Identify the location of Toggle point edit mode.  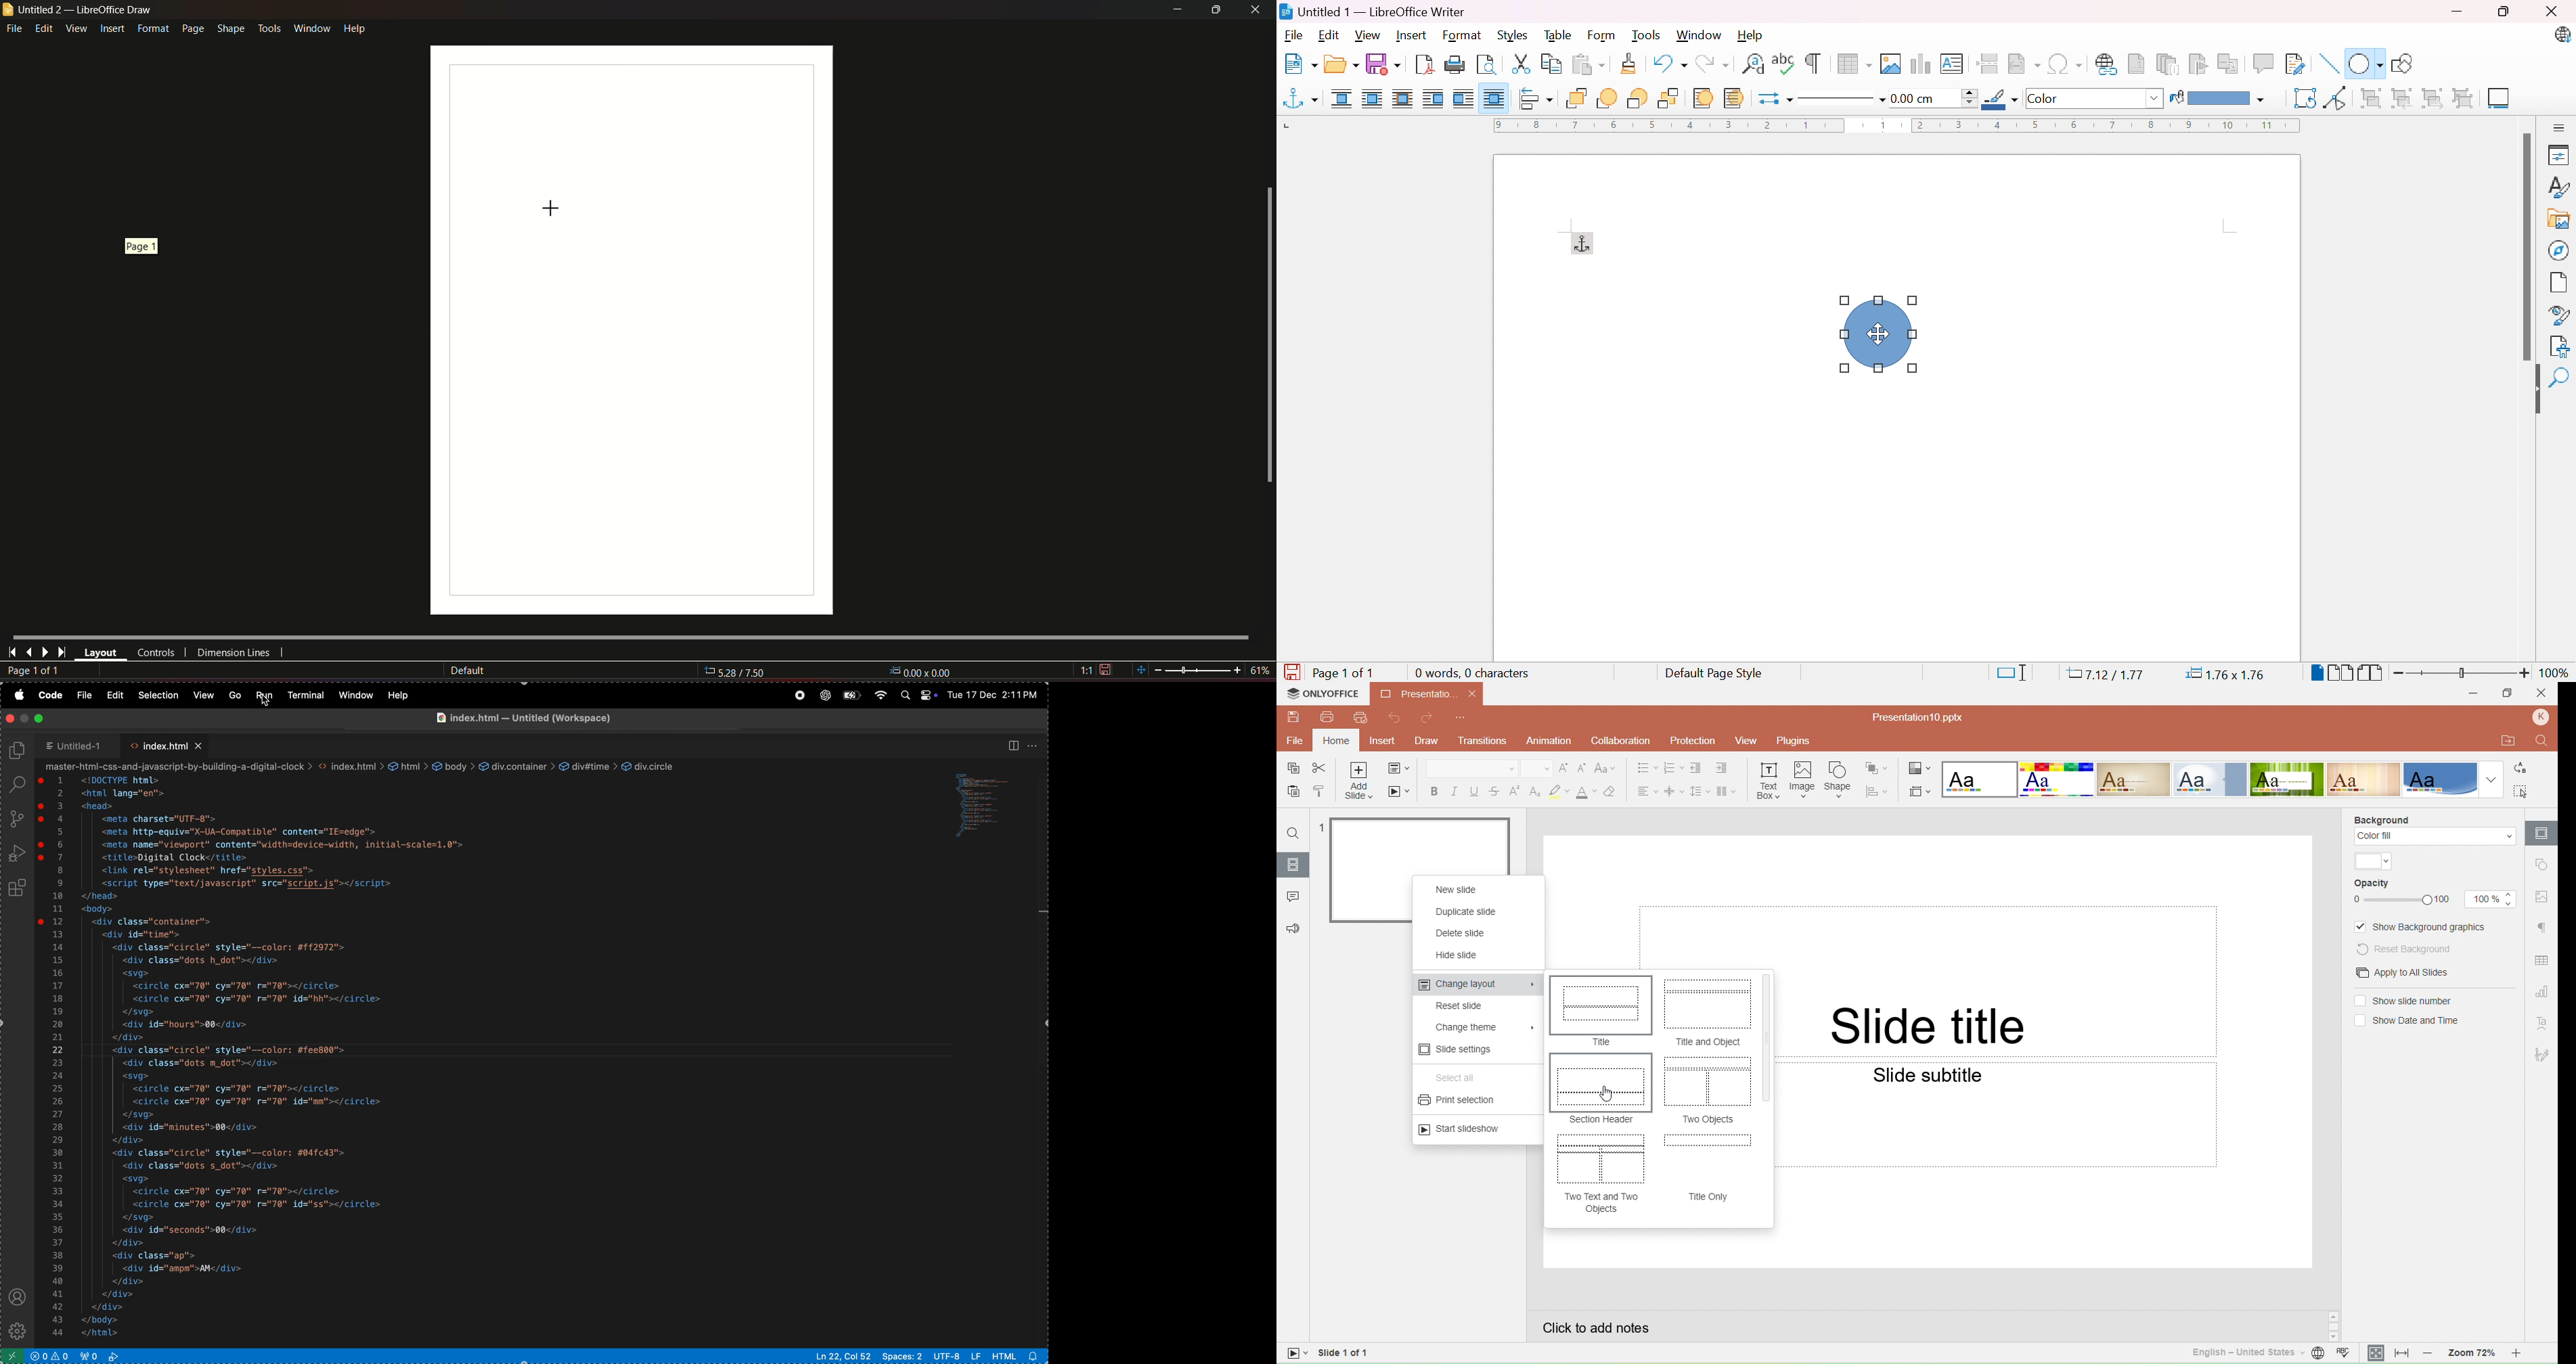
(2336, 98).